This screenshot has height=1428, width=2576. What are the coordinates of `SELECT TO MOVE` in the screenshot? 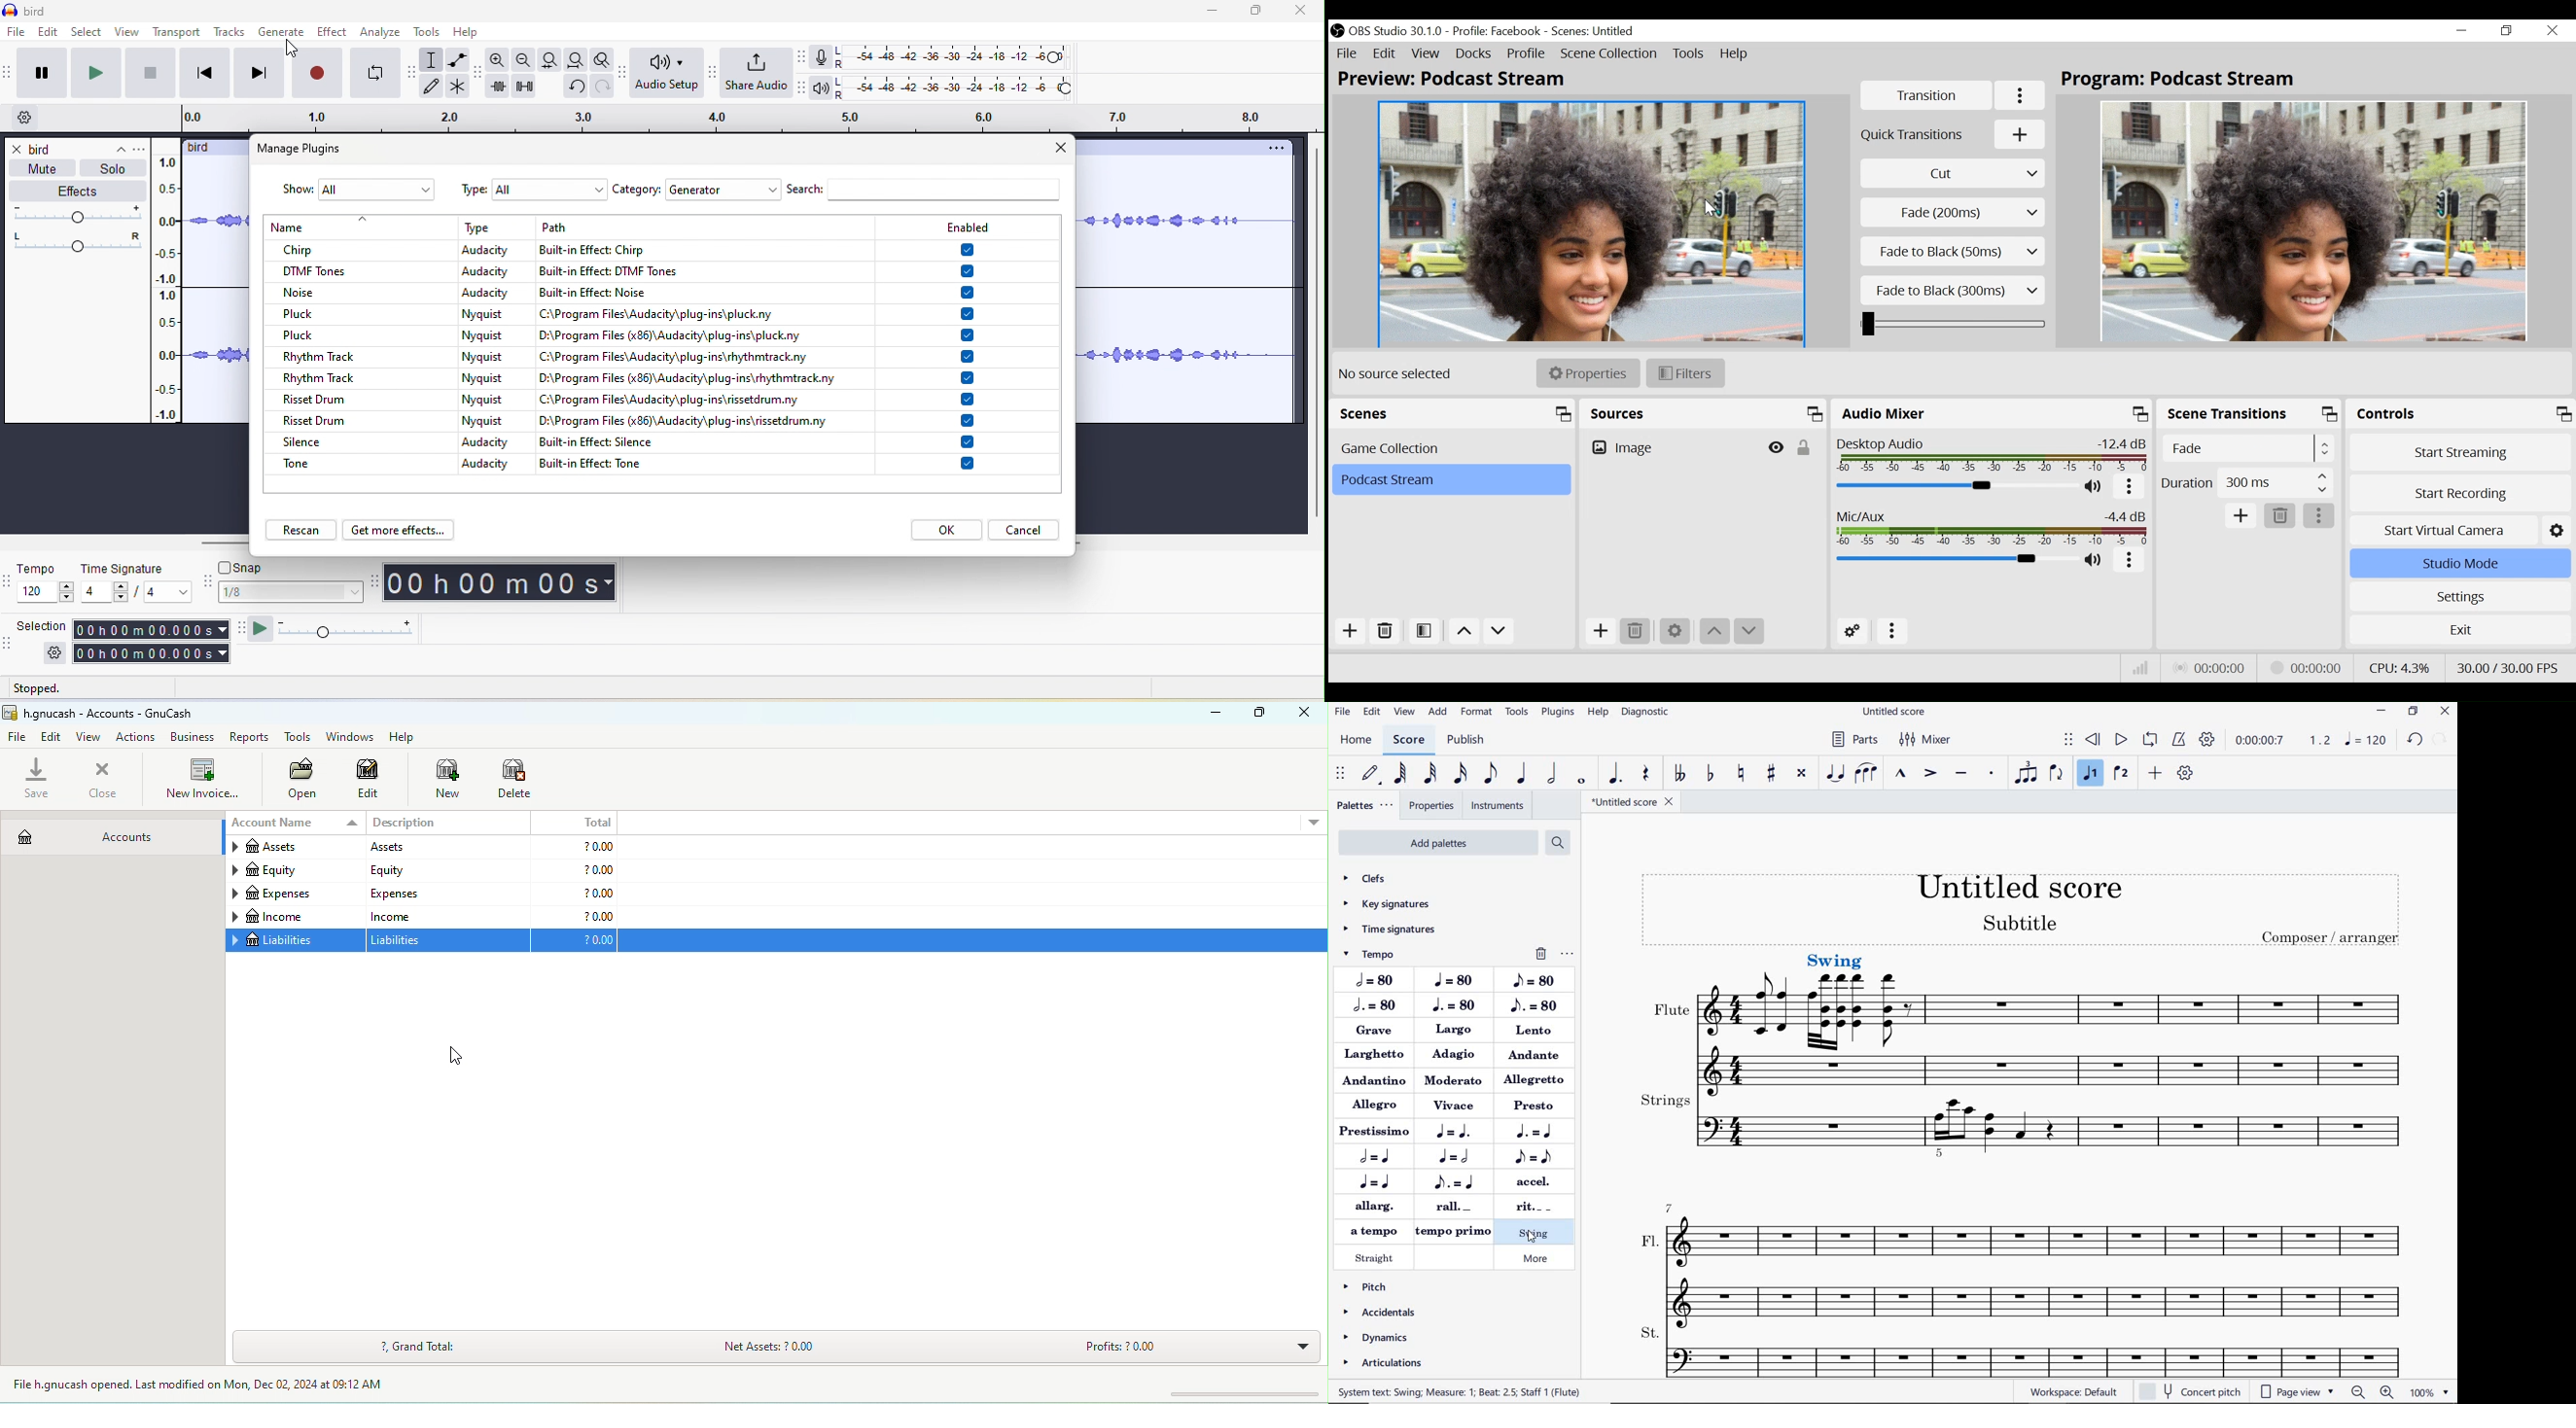 It's located at (2069, 741).